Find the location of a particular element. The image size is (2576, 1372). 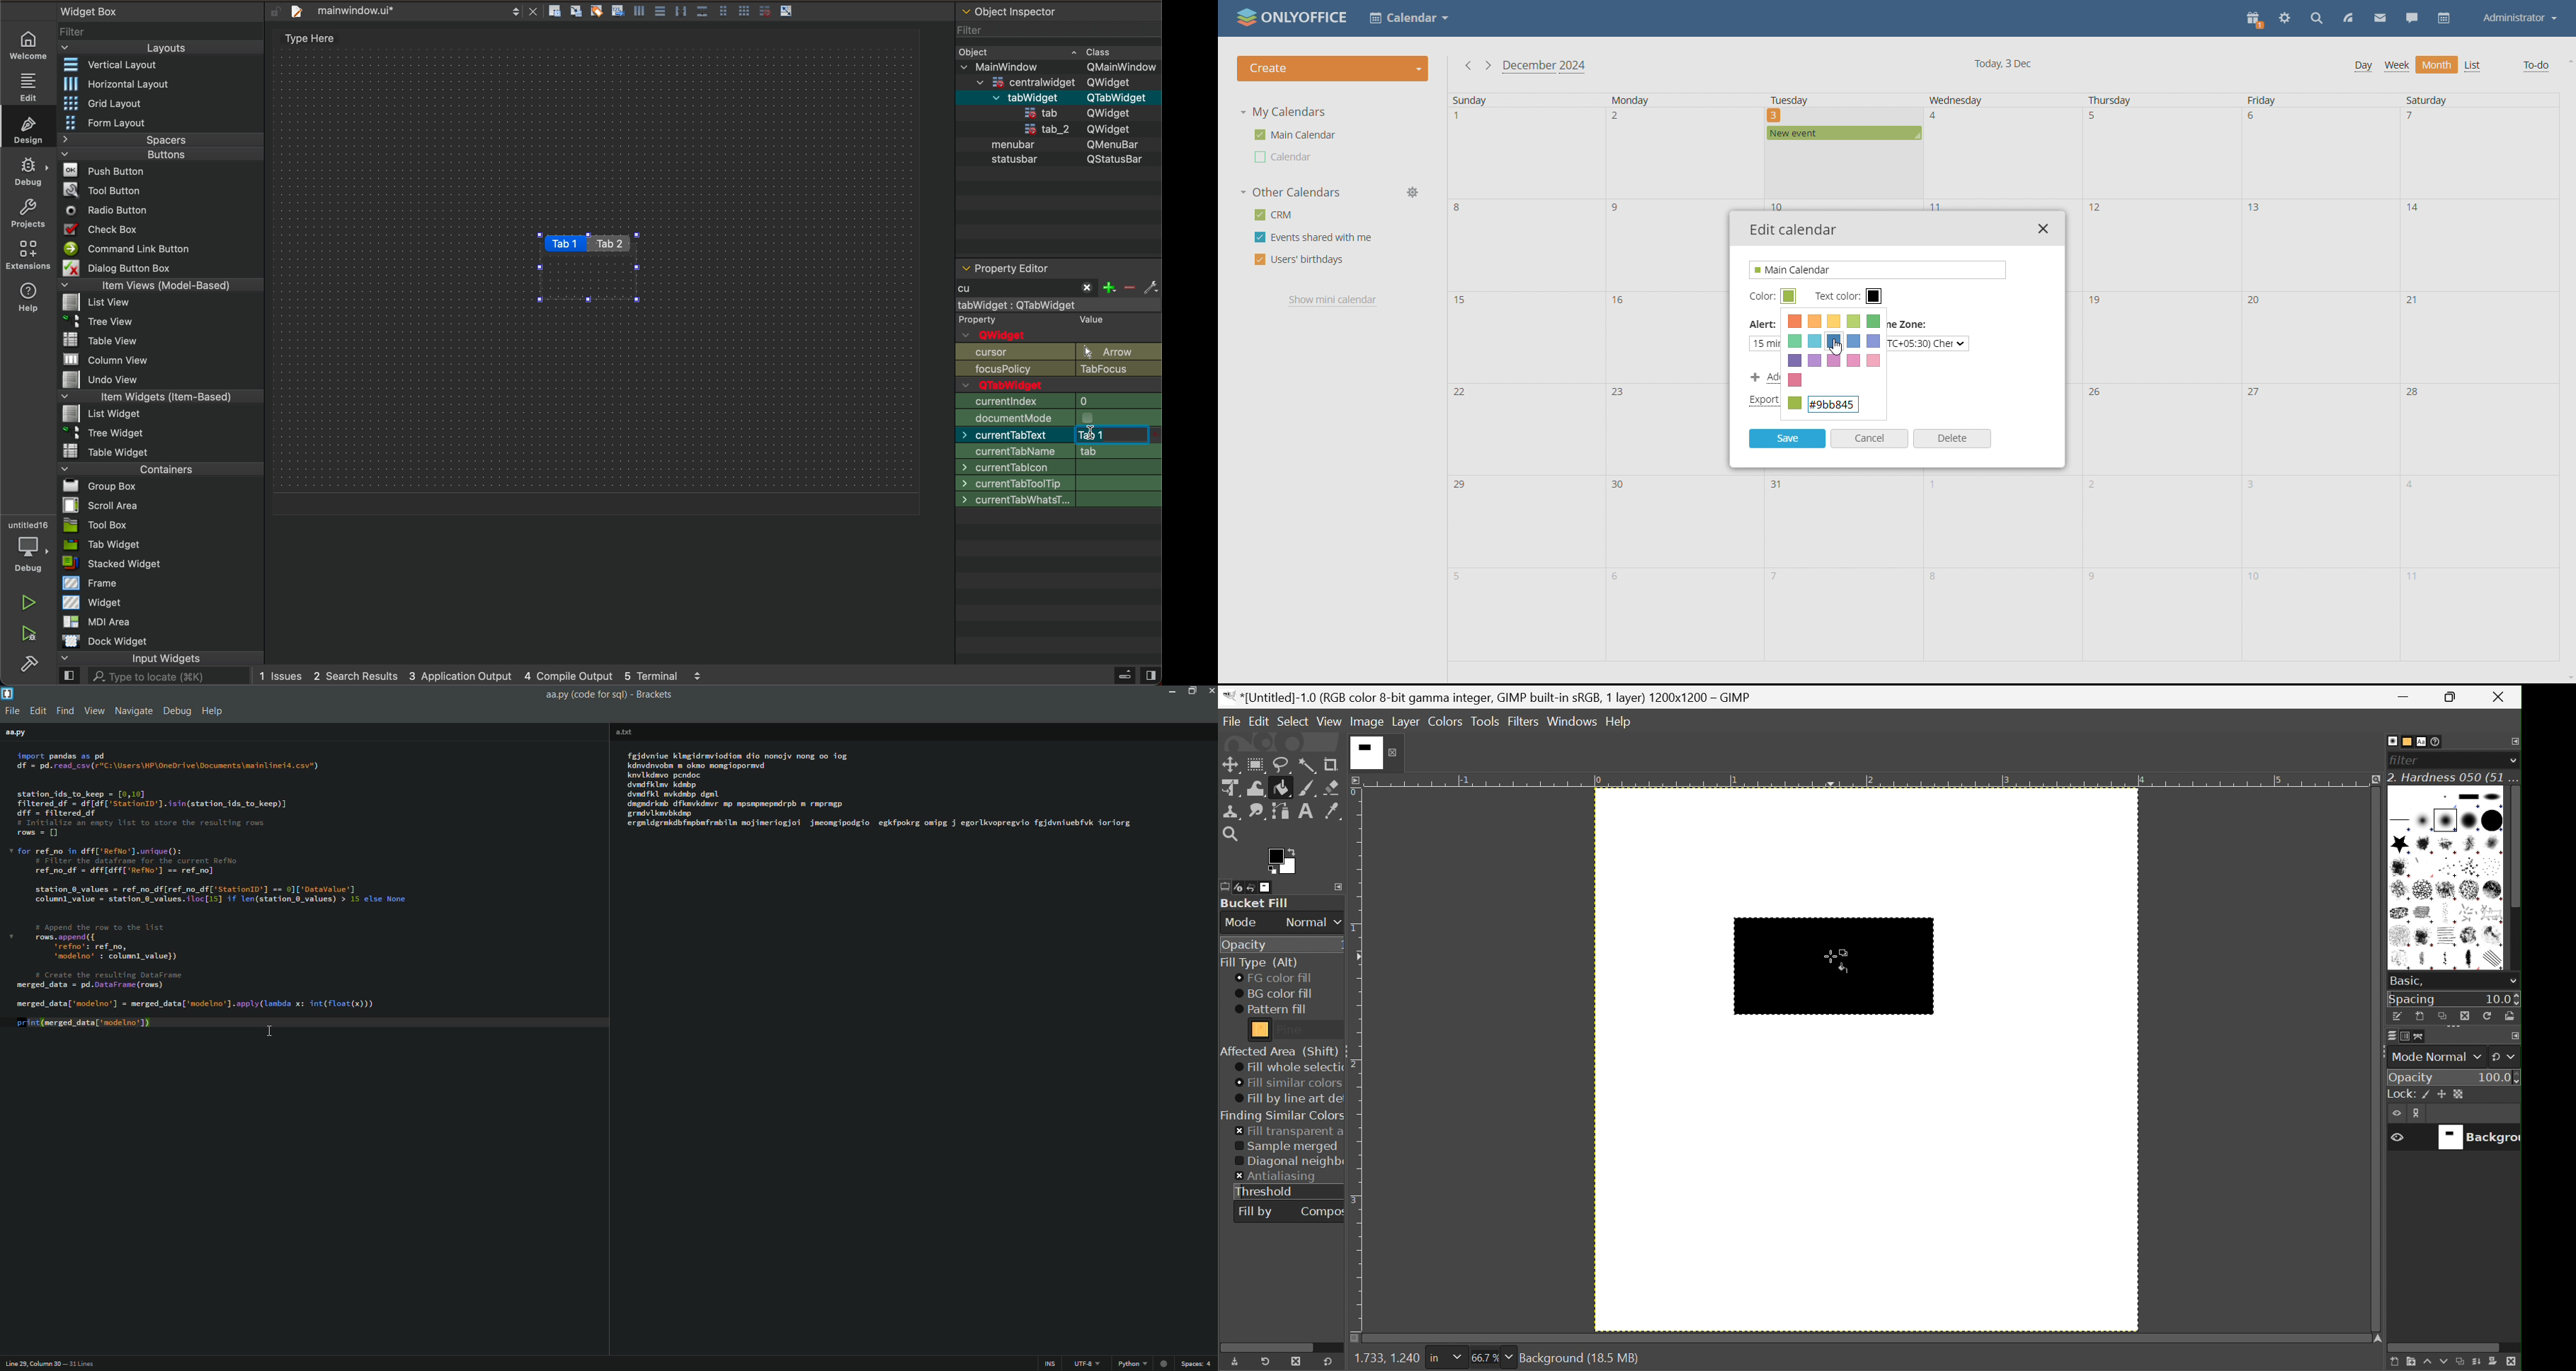

Layouts is located at coordinates (161, 48).